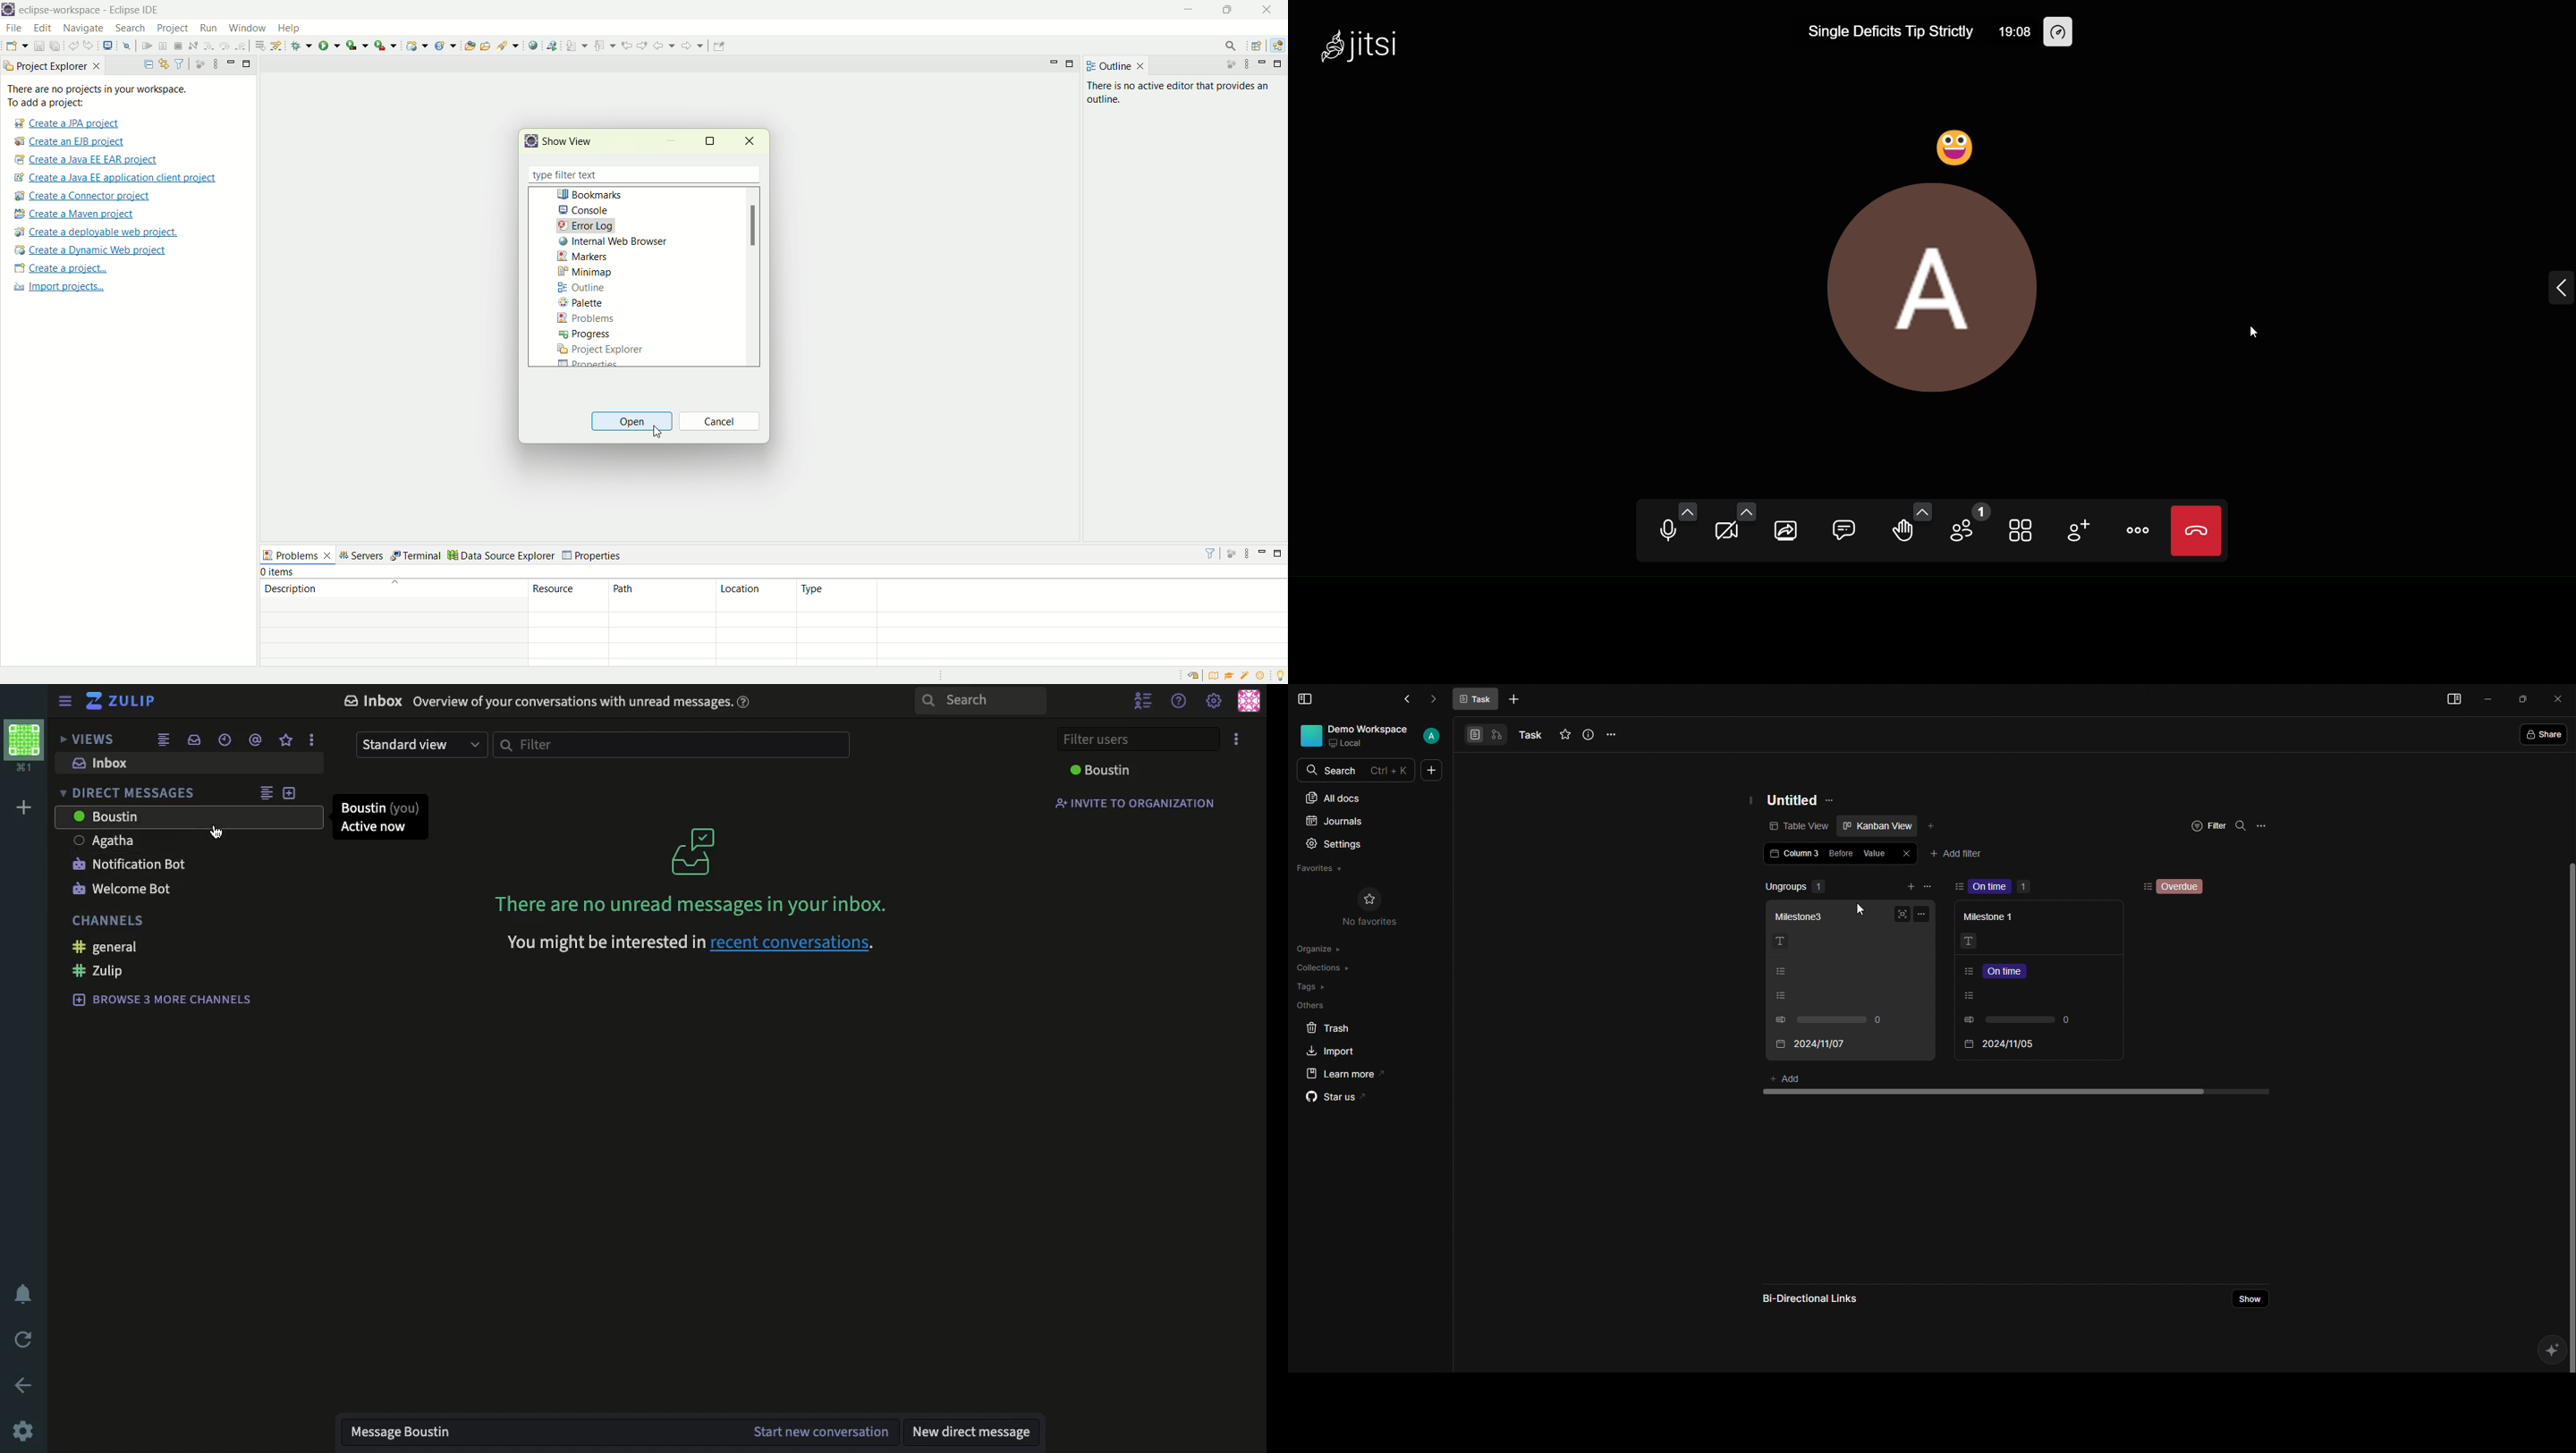 This screenshot has height=1456, width=2576. What do you see at coordinates (545, 703) in the screenshot?
I see `Inbox.  Overview of your conversations with unread messages. ` at bounding box center [545, 703].